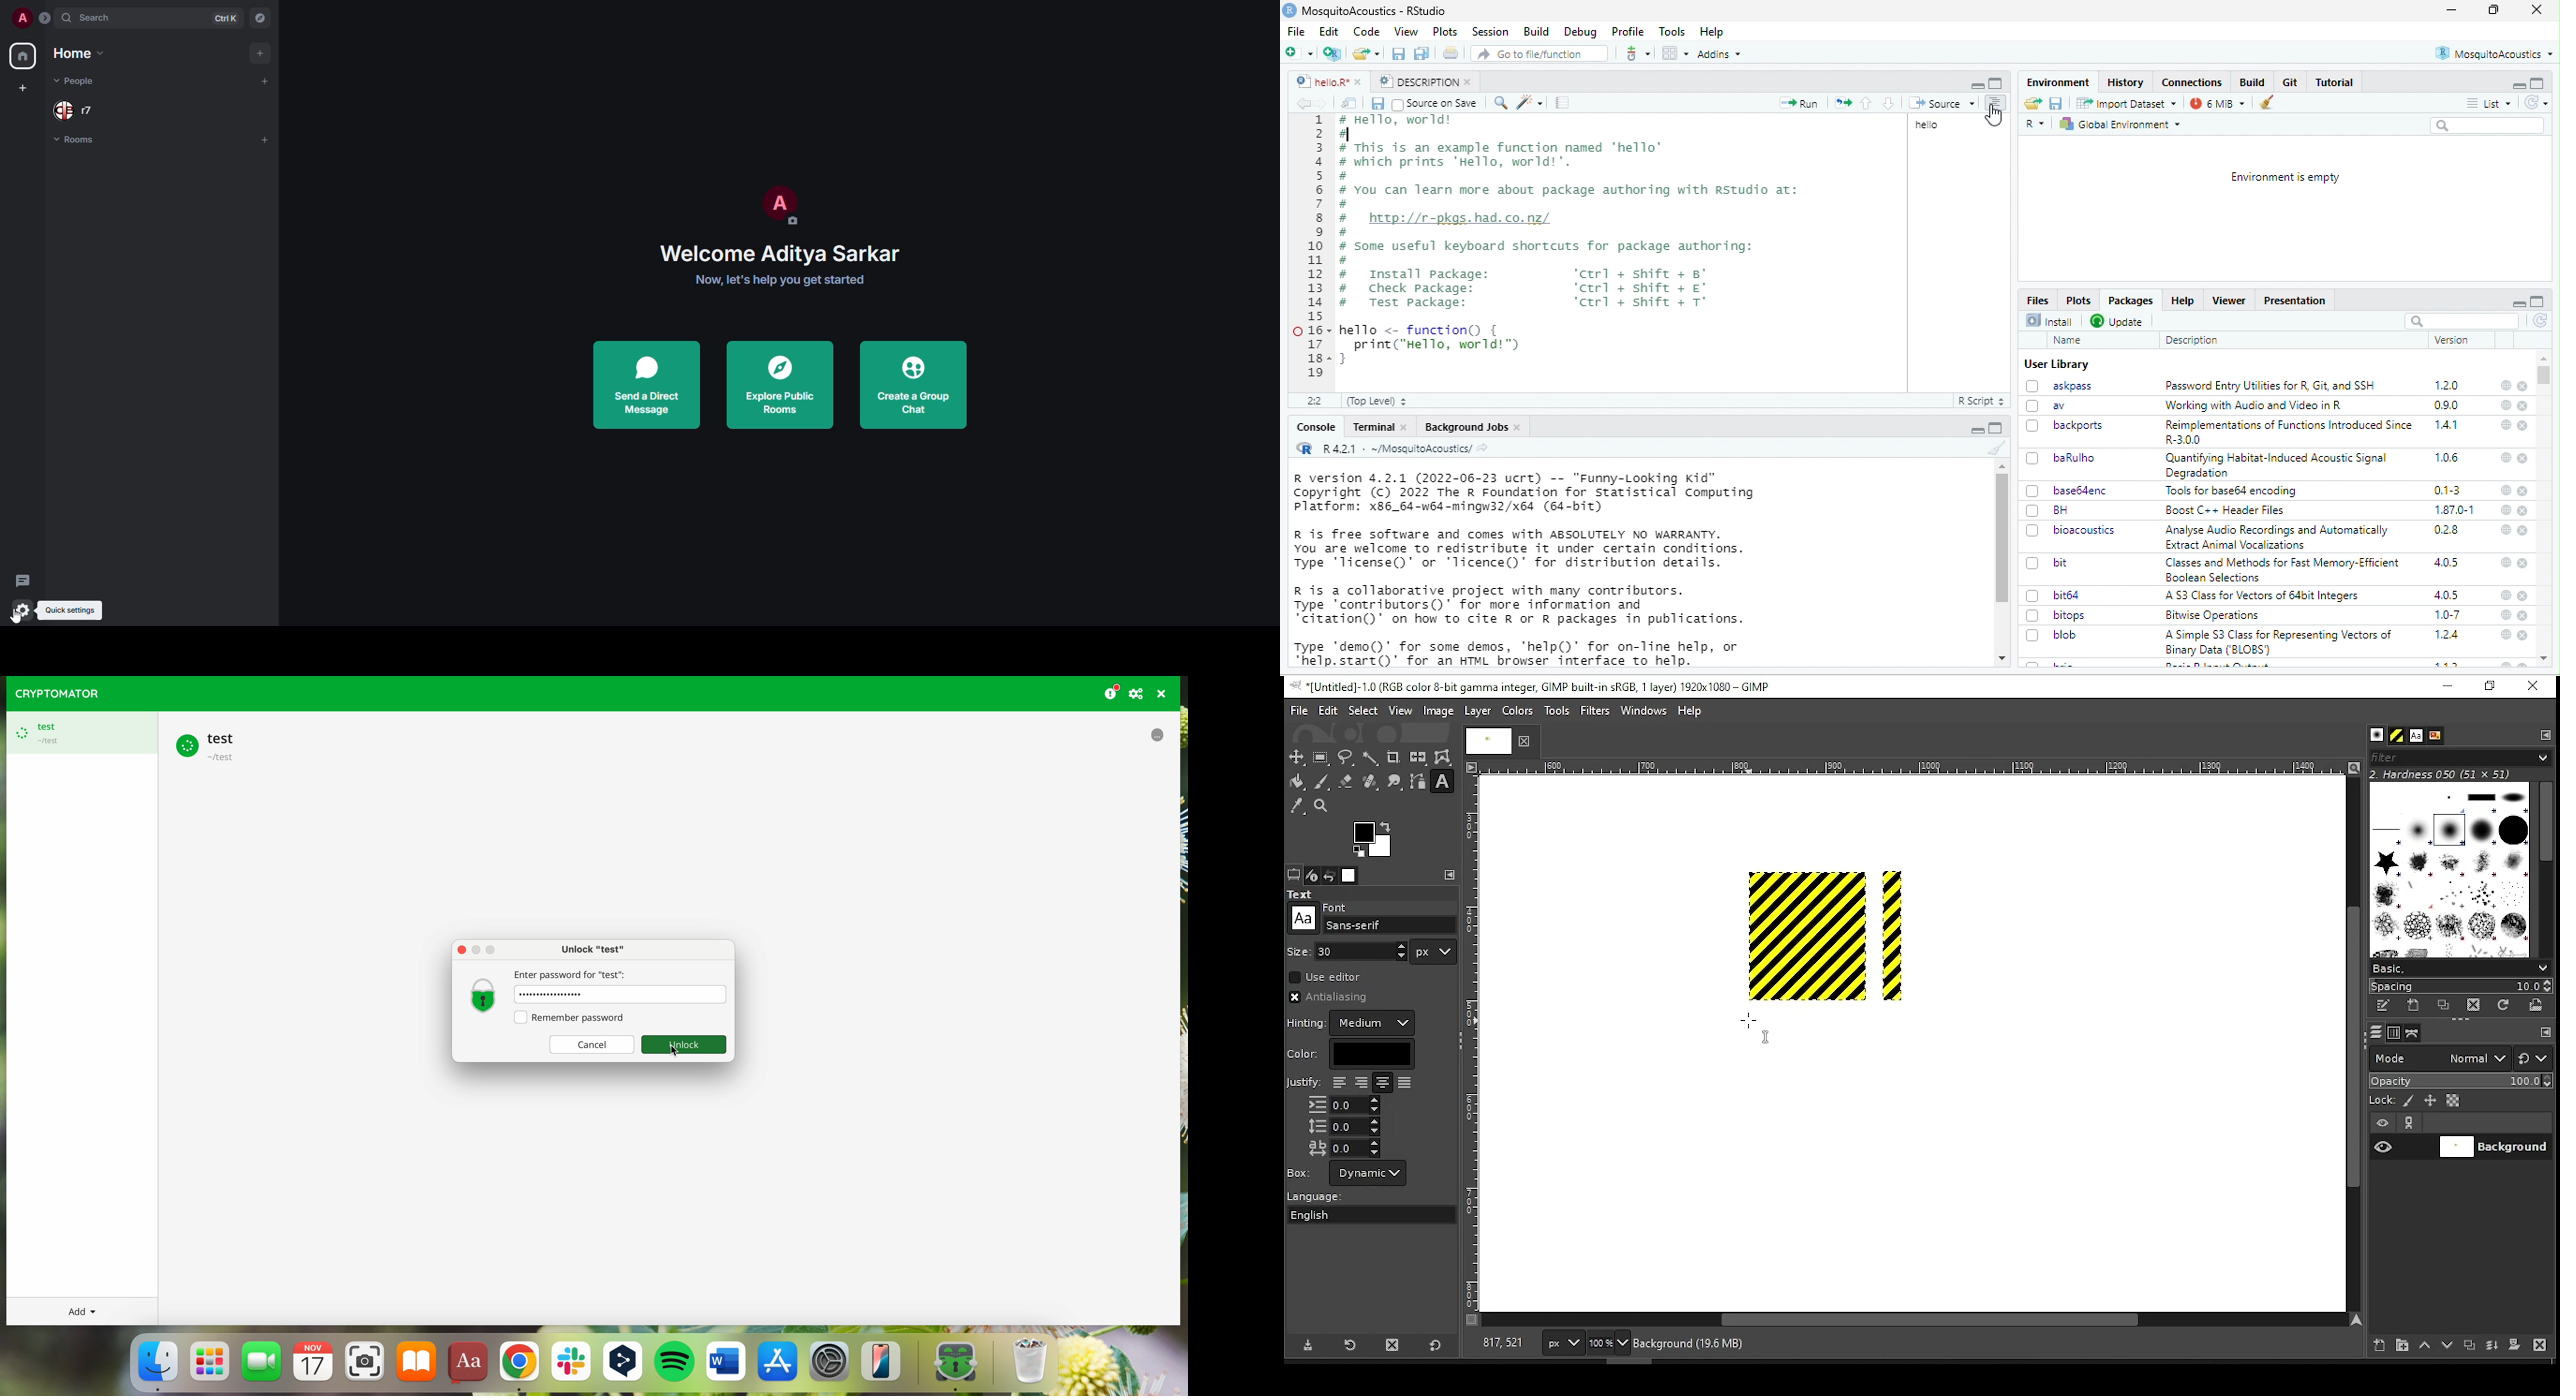 This screenshot has width=2576, height=1400. I want to click on hello, so click(1929, 126).